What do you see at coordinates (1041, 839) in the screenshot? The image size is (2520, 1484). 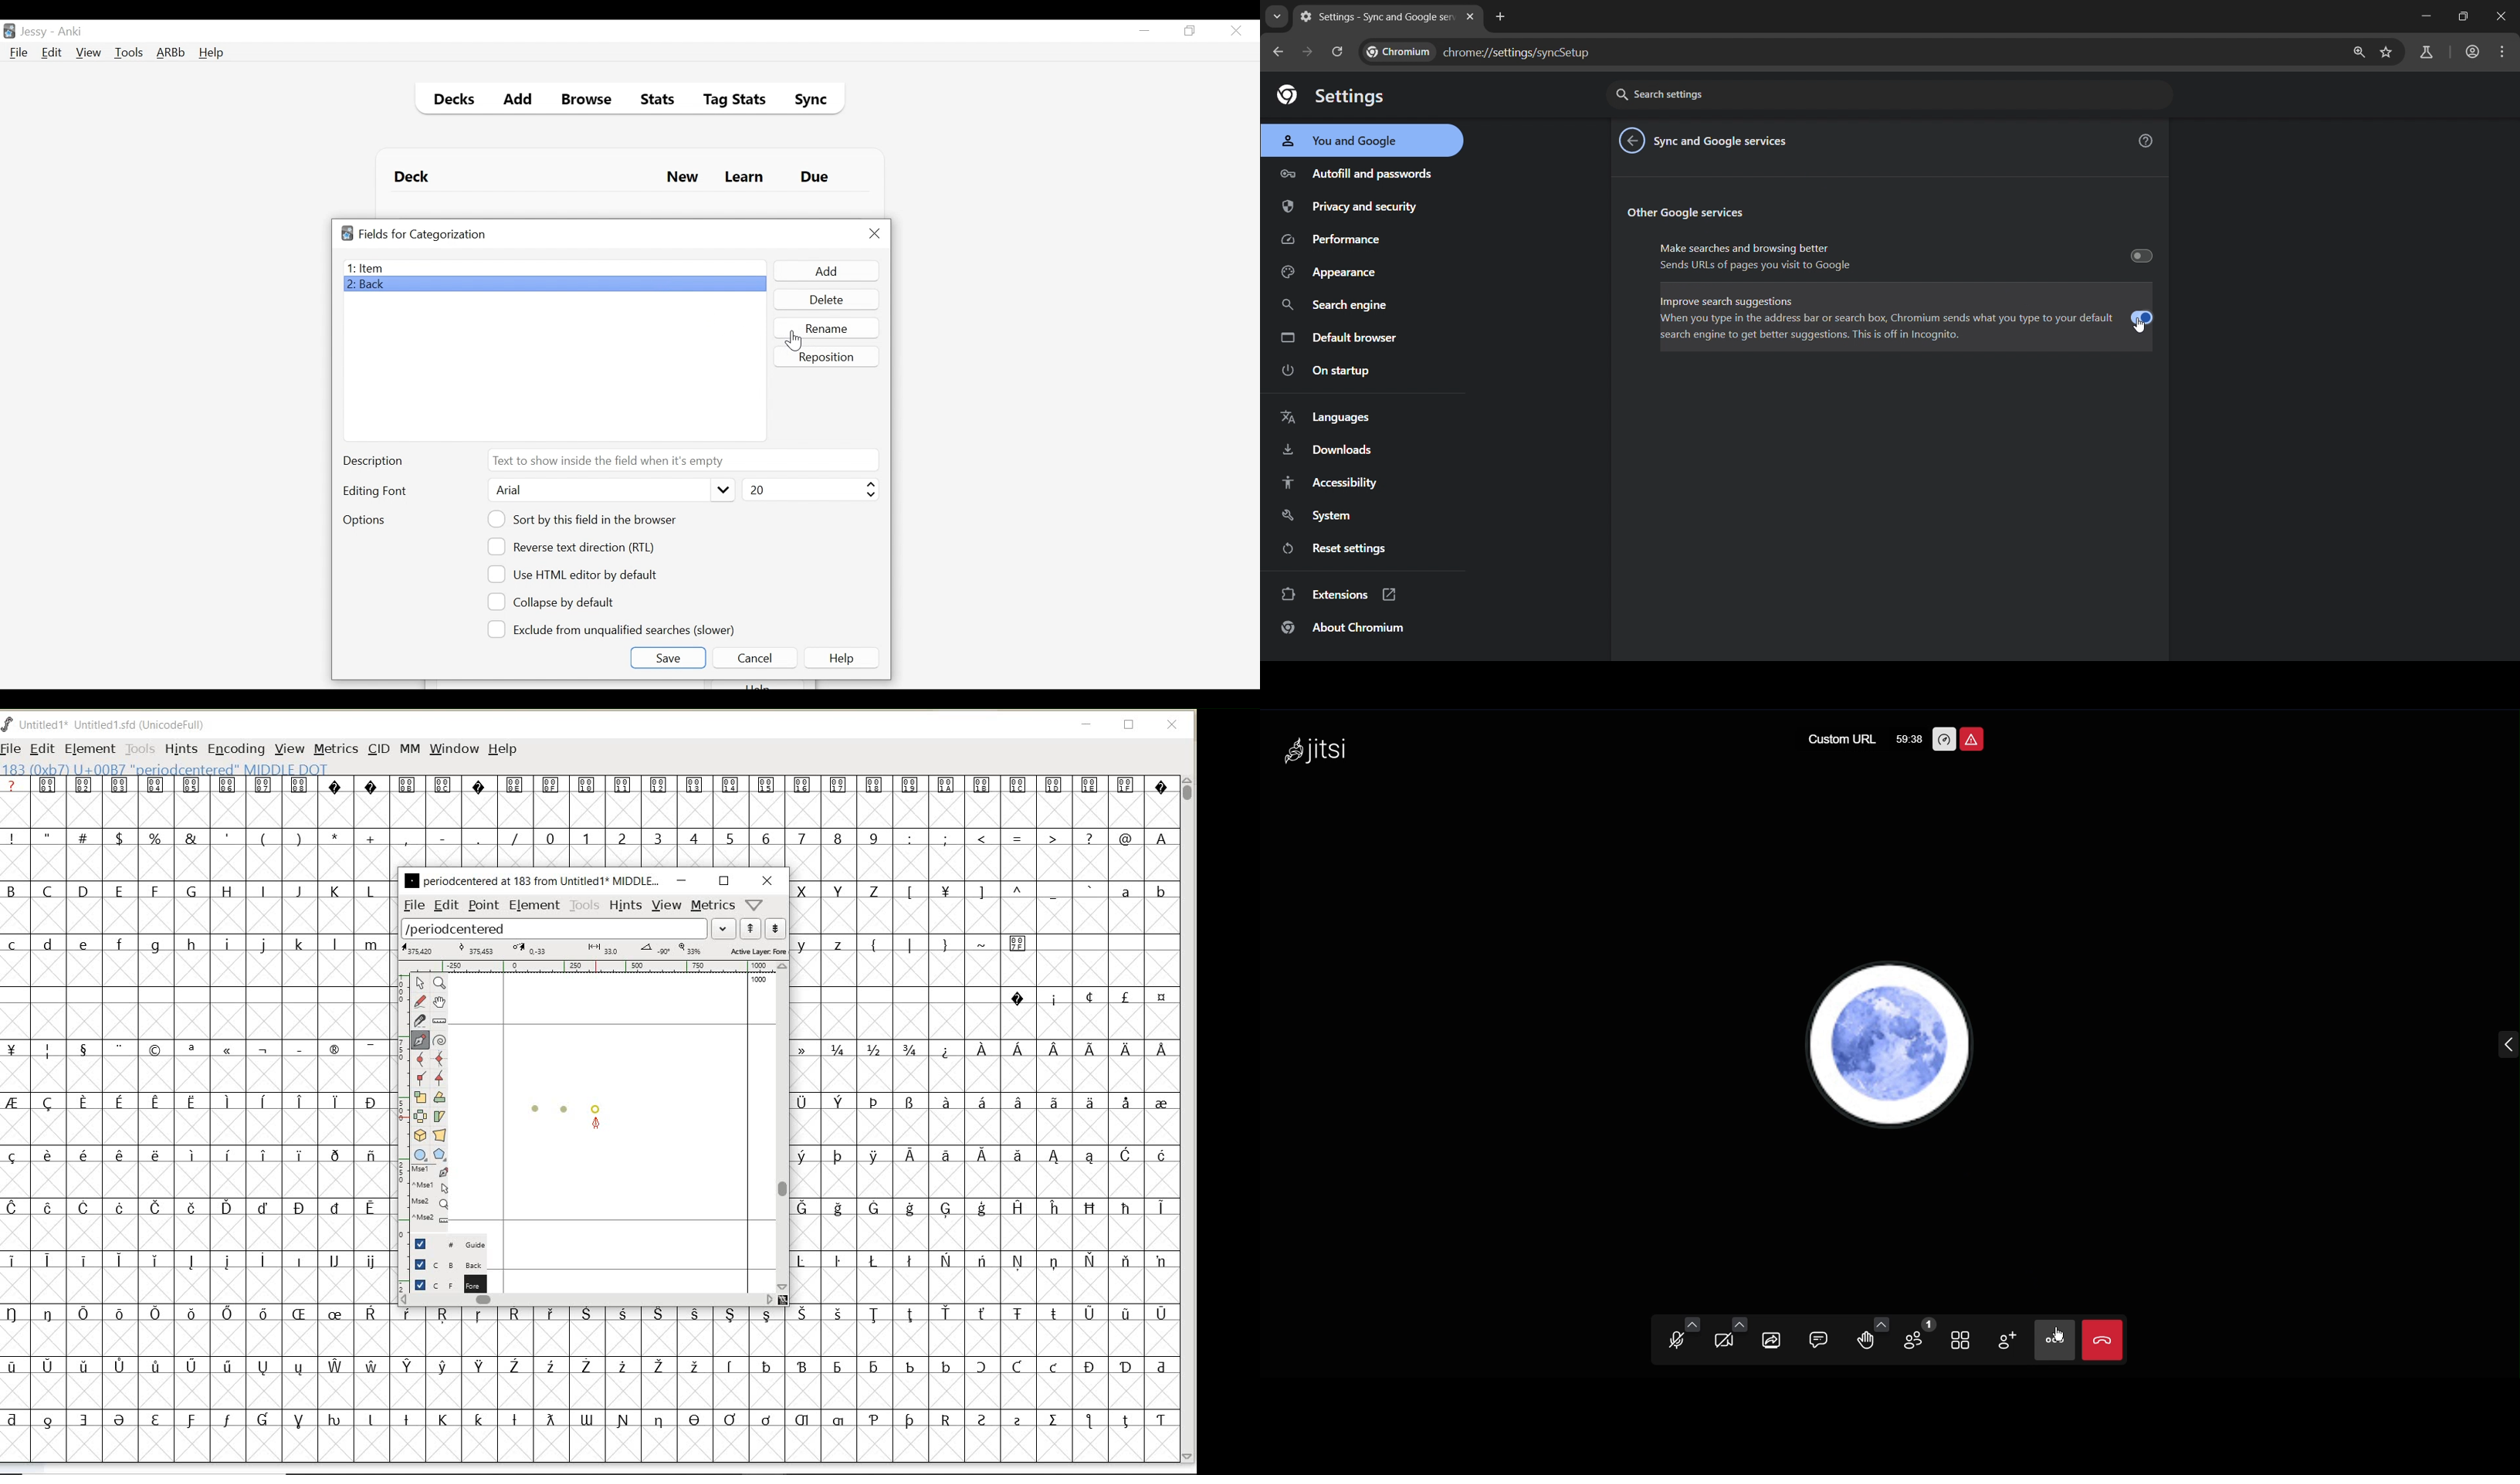 I see `special characters` at bounding box center [1041, 839].